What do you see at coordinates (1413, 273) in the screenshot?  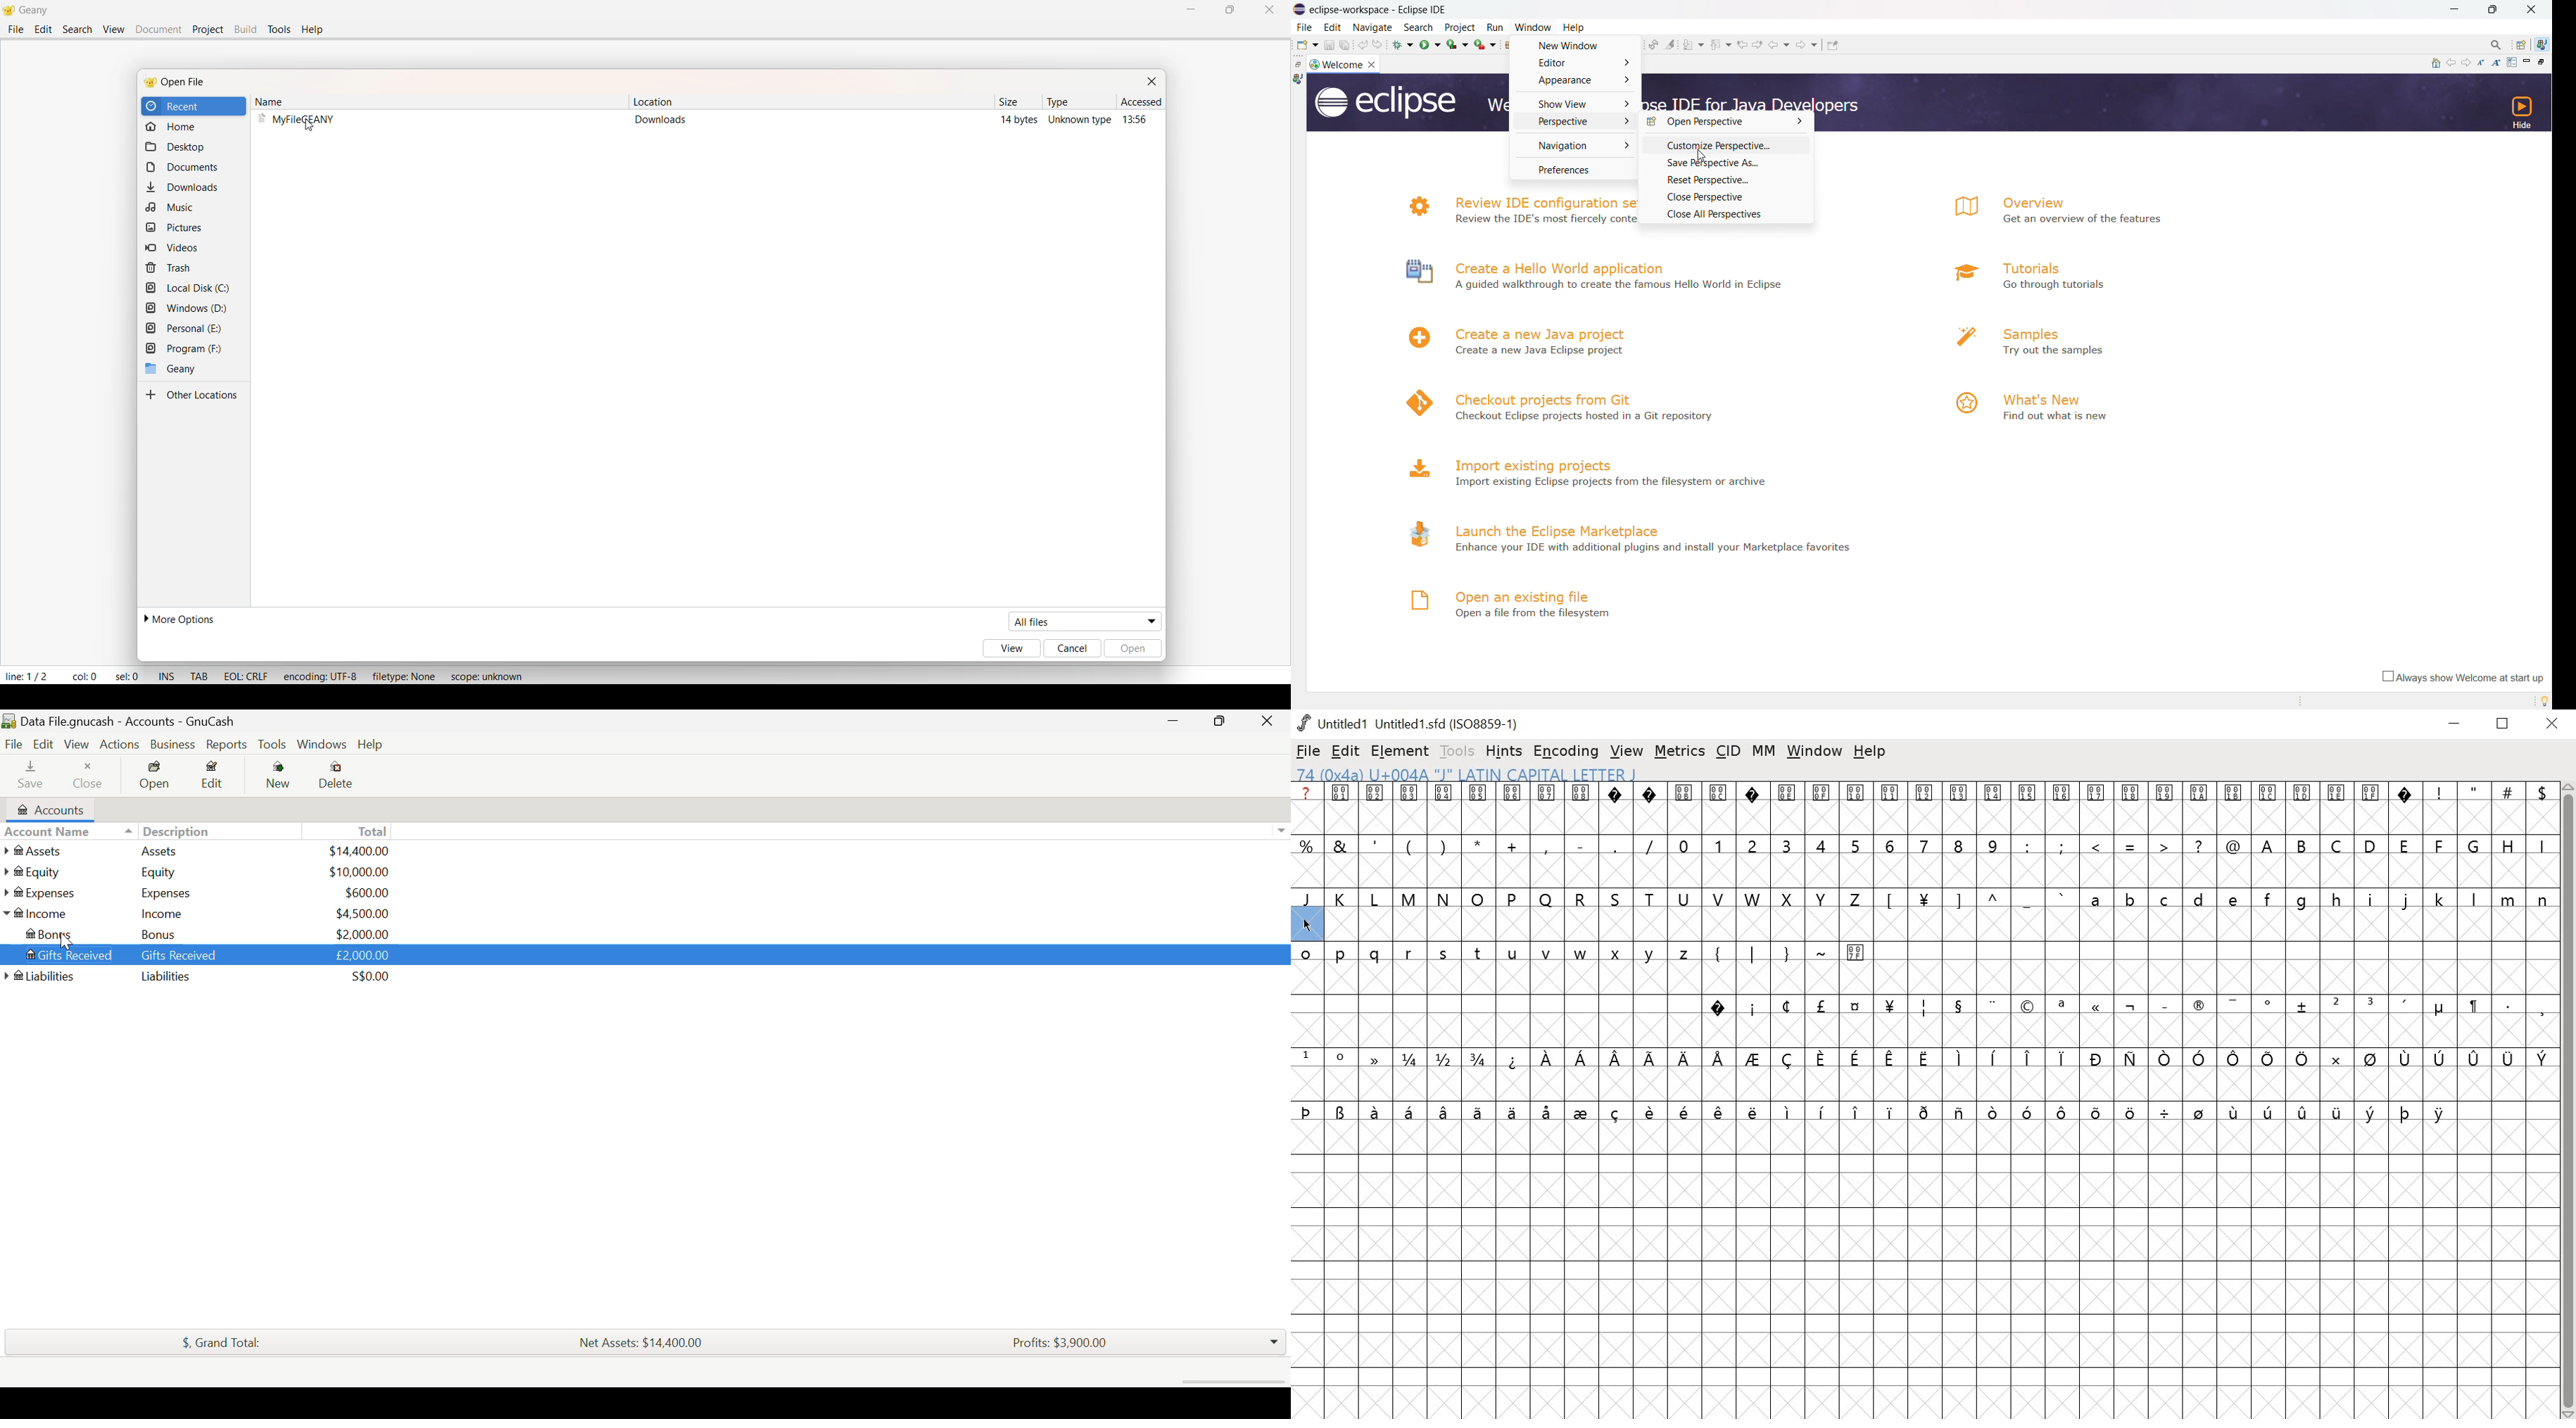 I see `logo` at bounding box center [1413, 273].